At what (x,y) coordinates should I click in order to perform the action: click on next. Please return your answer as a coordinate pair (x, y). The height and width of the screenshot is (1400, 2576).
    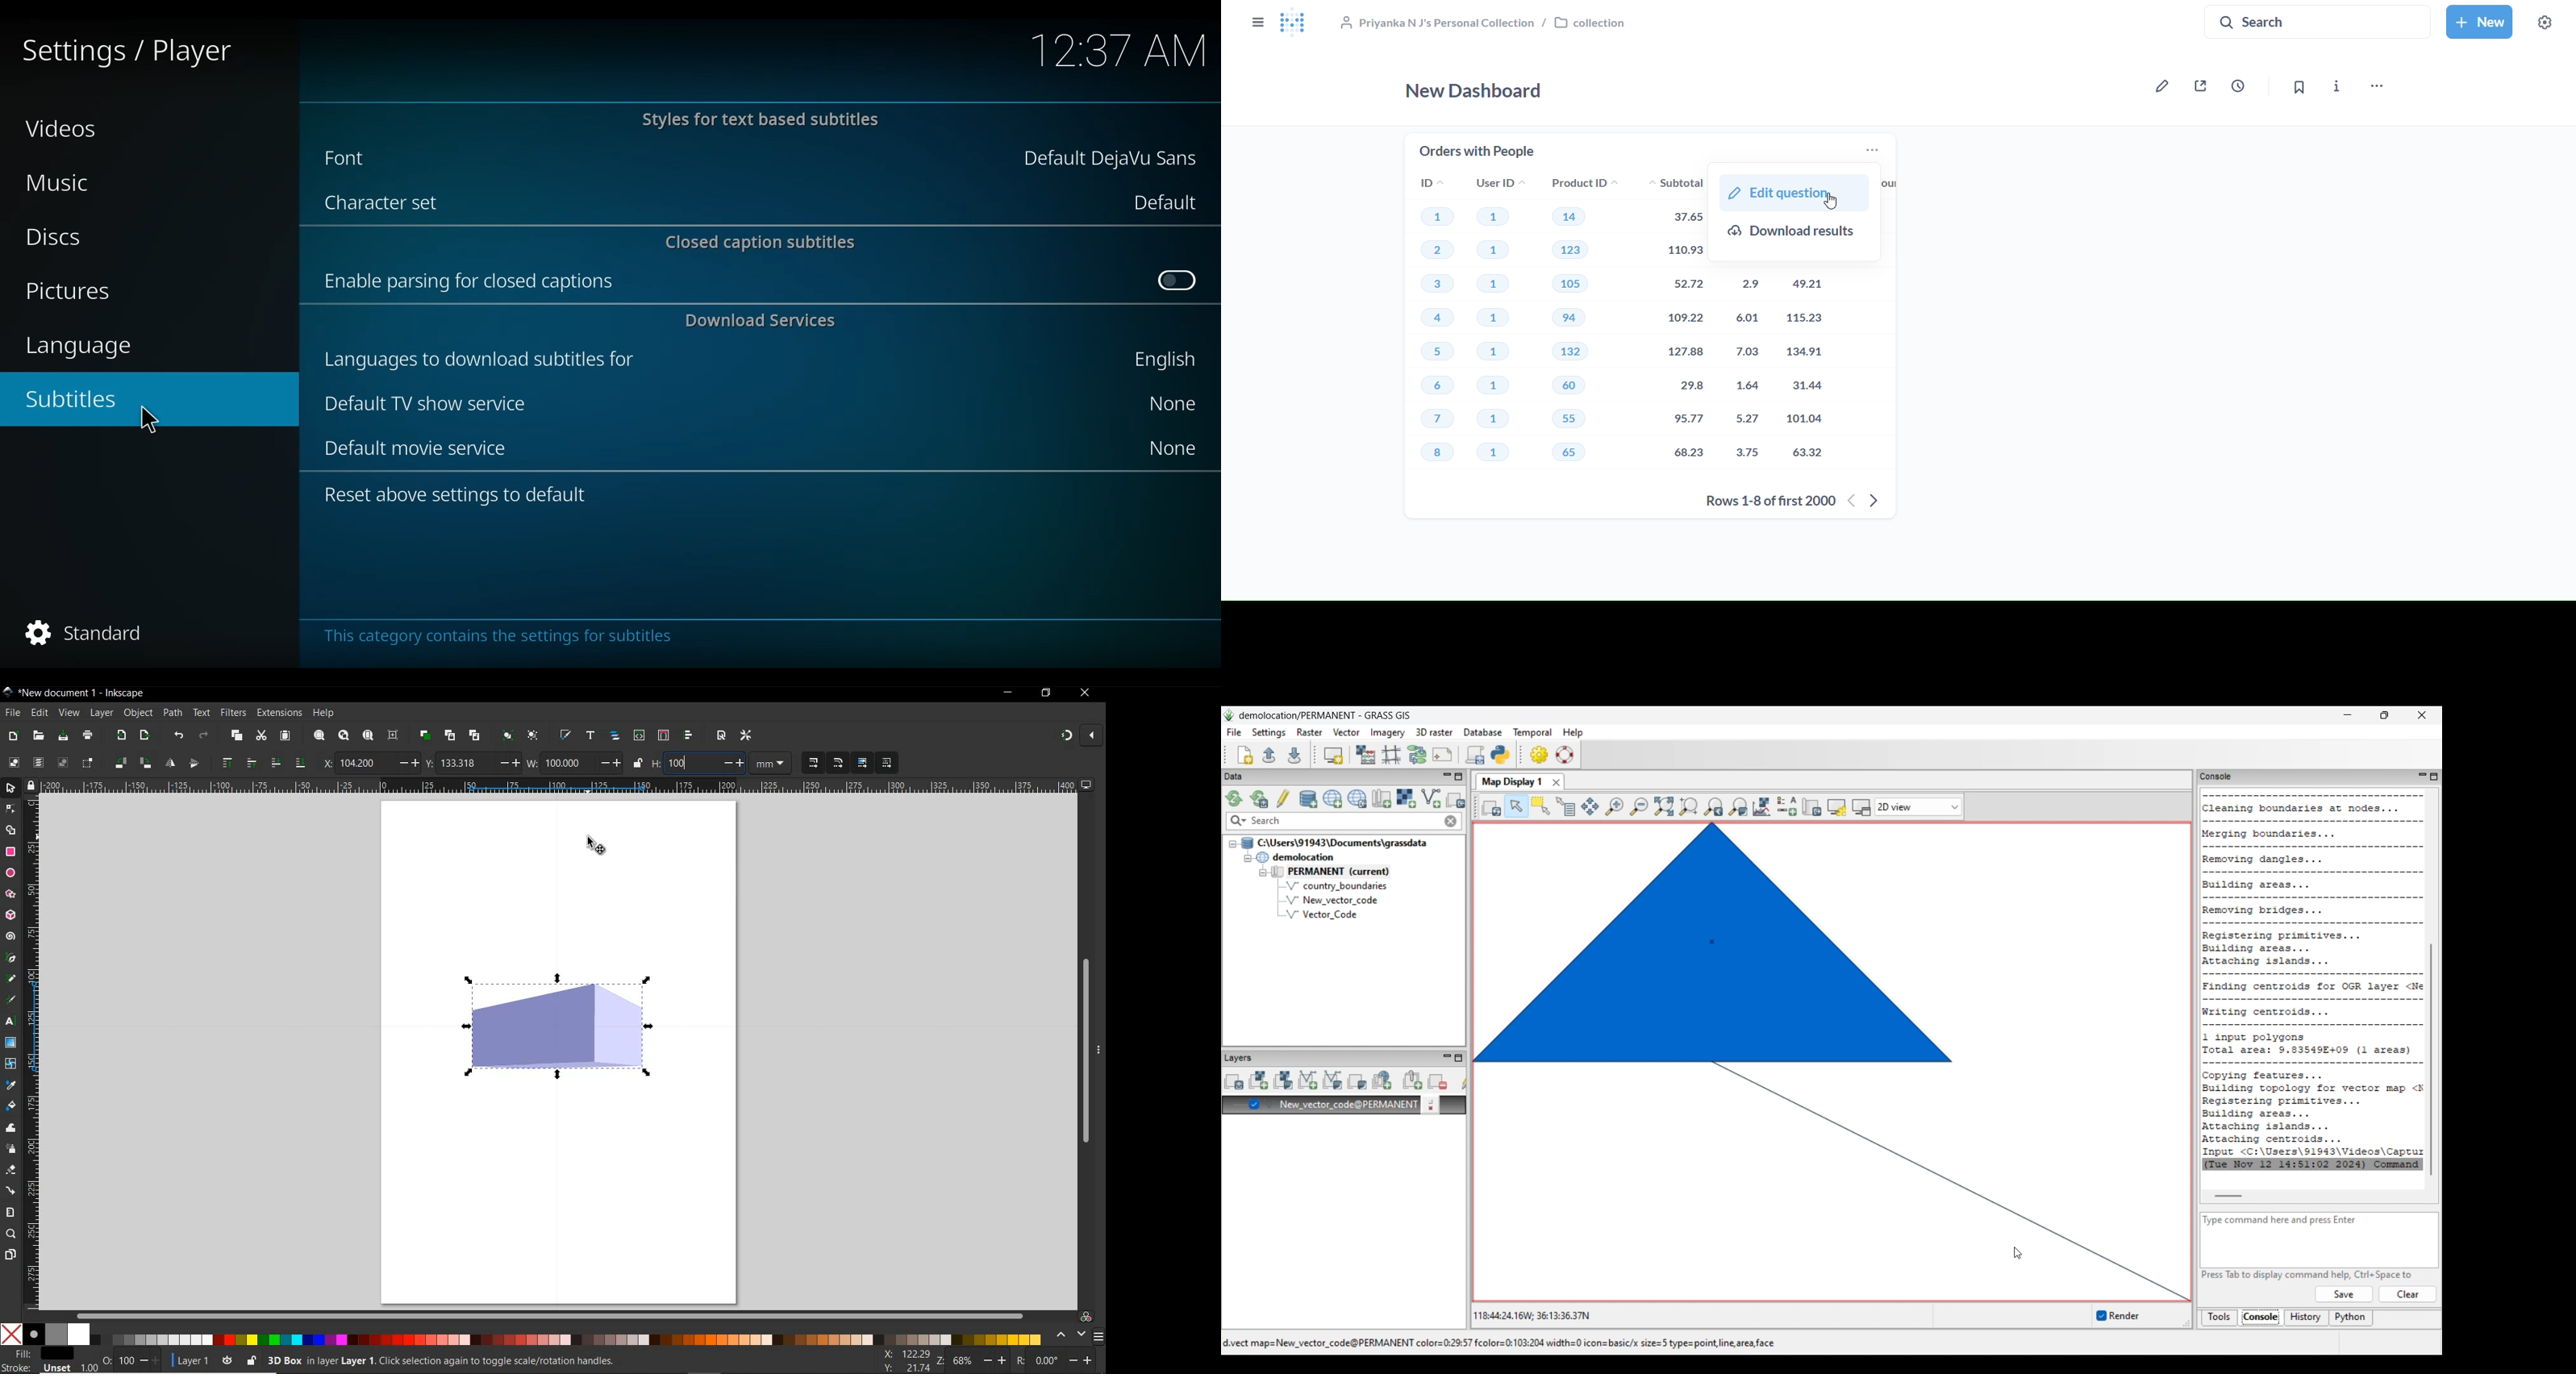
    Looking at the image, I should click on (1875, 500).